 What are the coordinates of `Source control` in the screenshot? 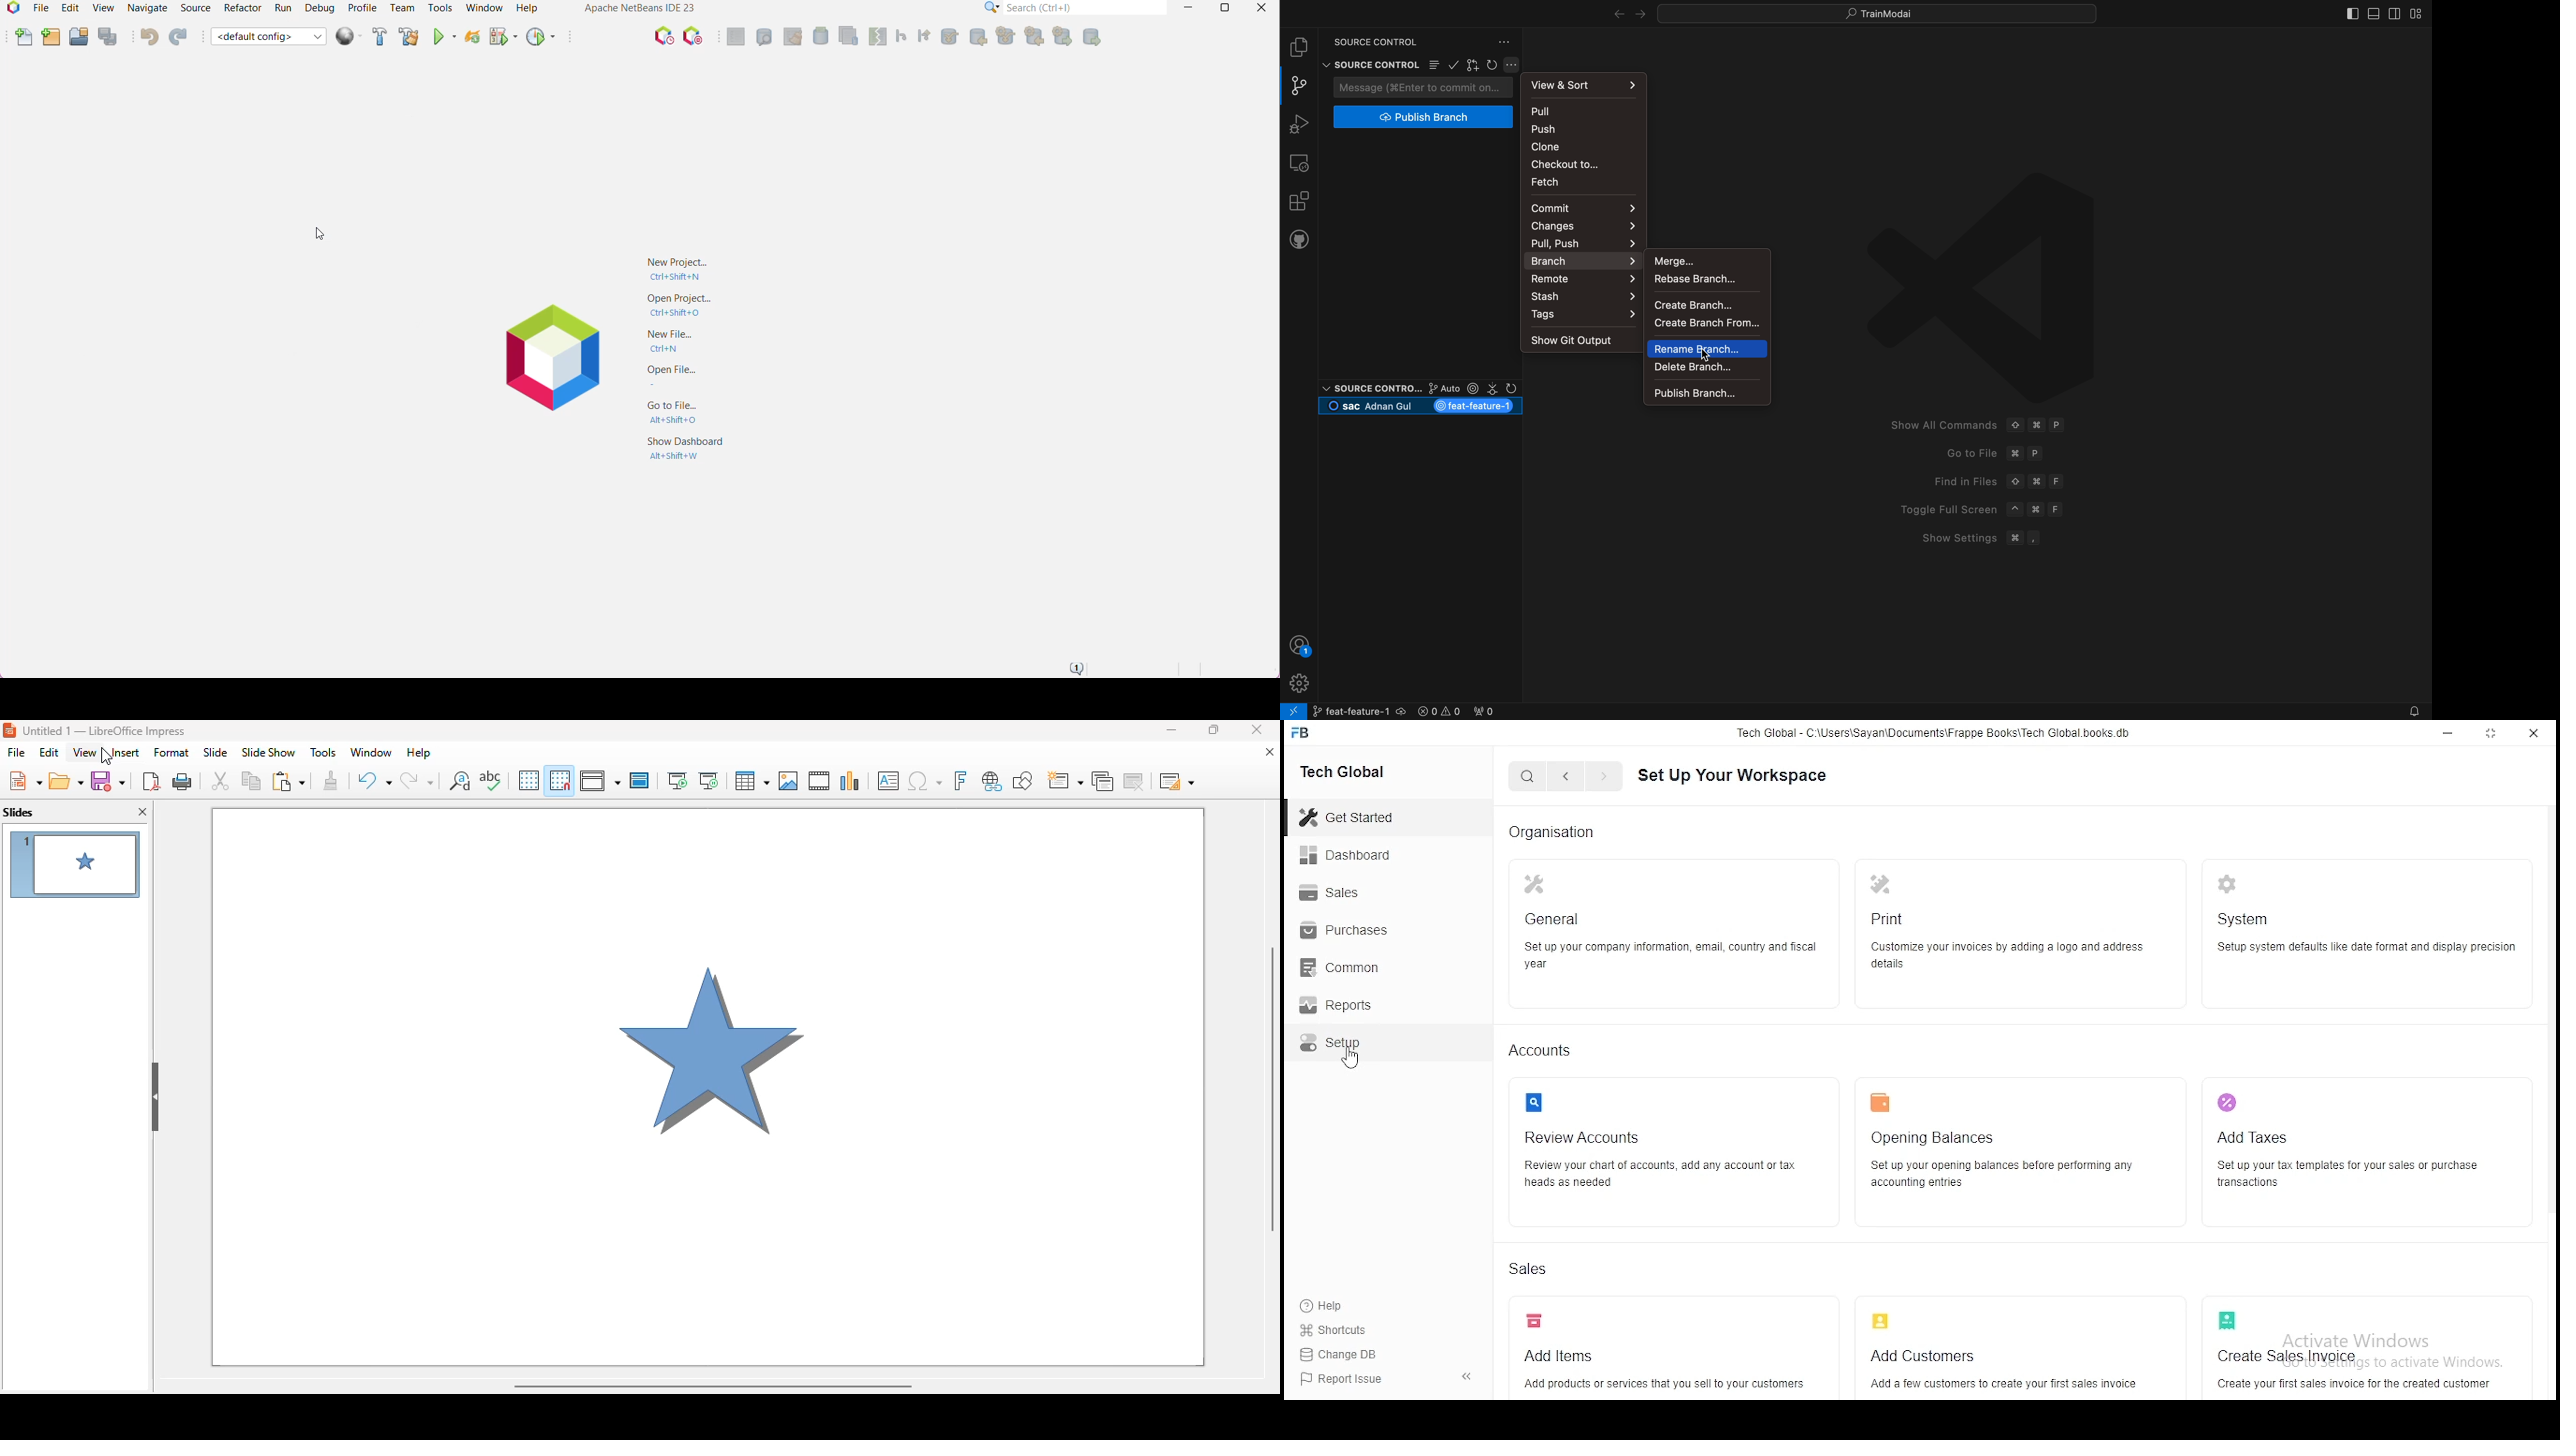 It's located at (1370, 388).